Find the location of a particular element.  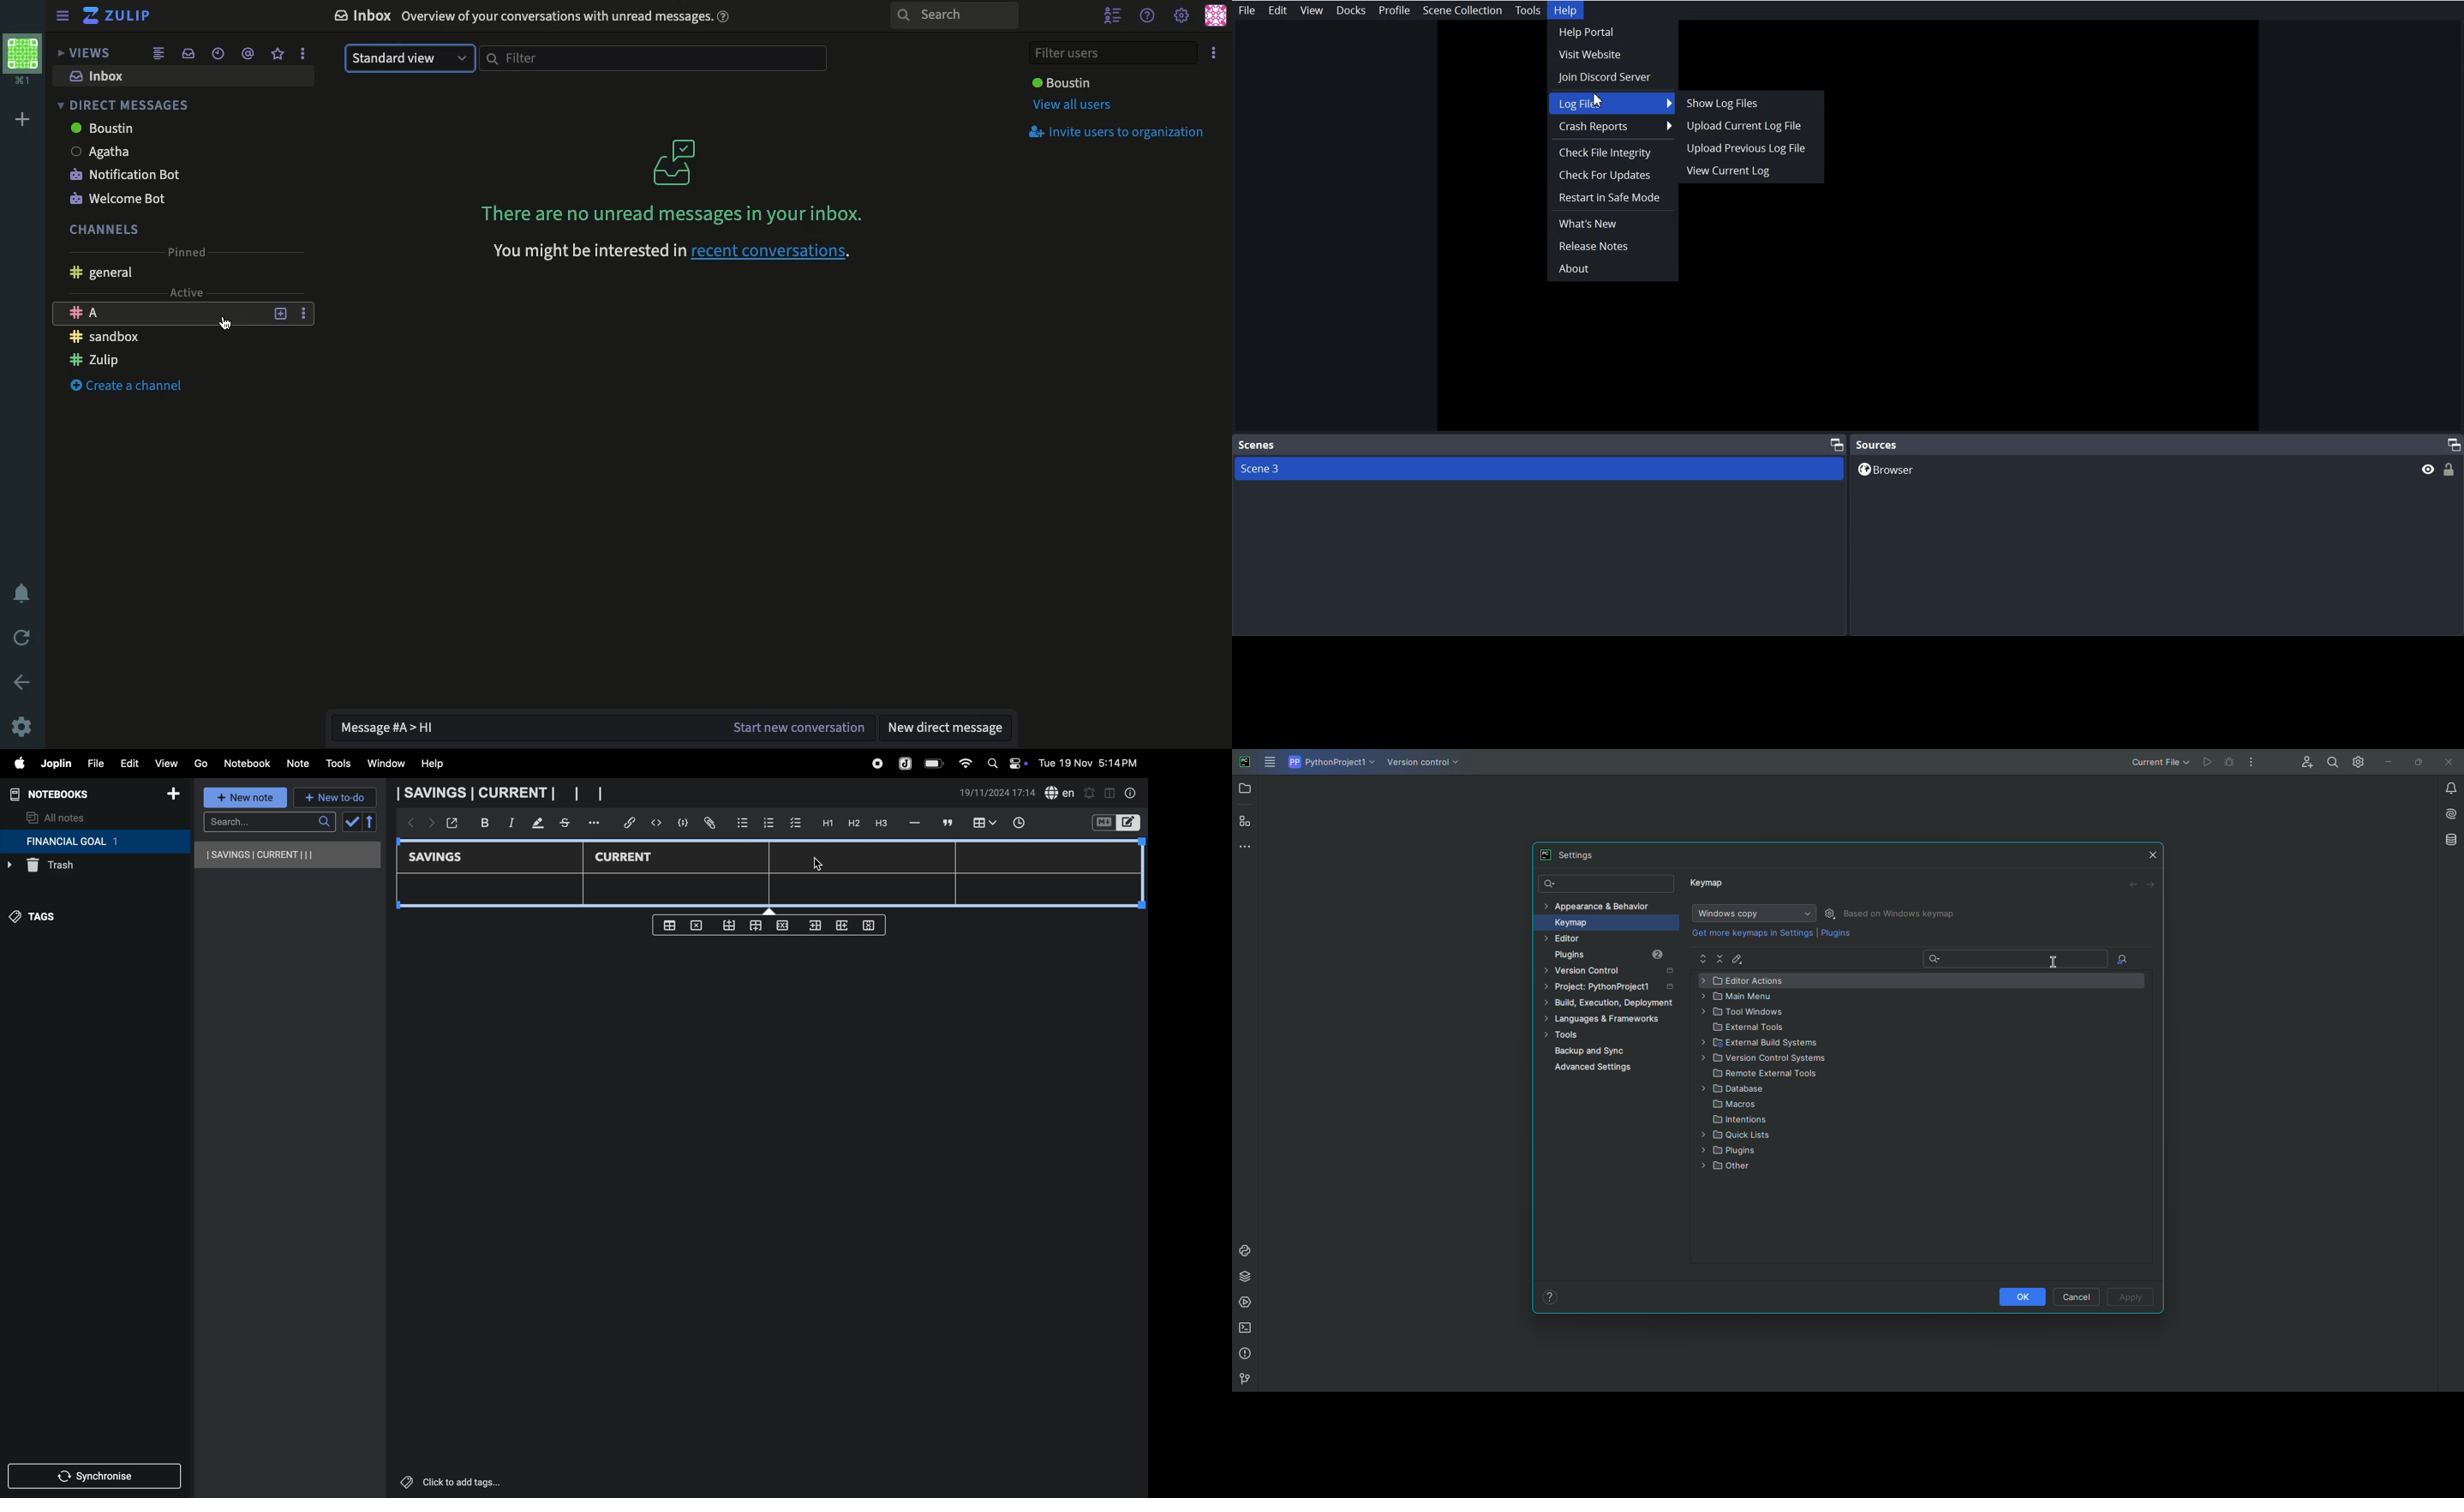

Docks is located at coordinates (1349, 10).